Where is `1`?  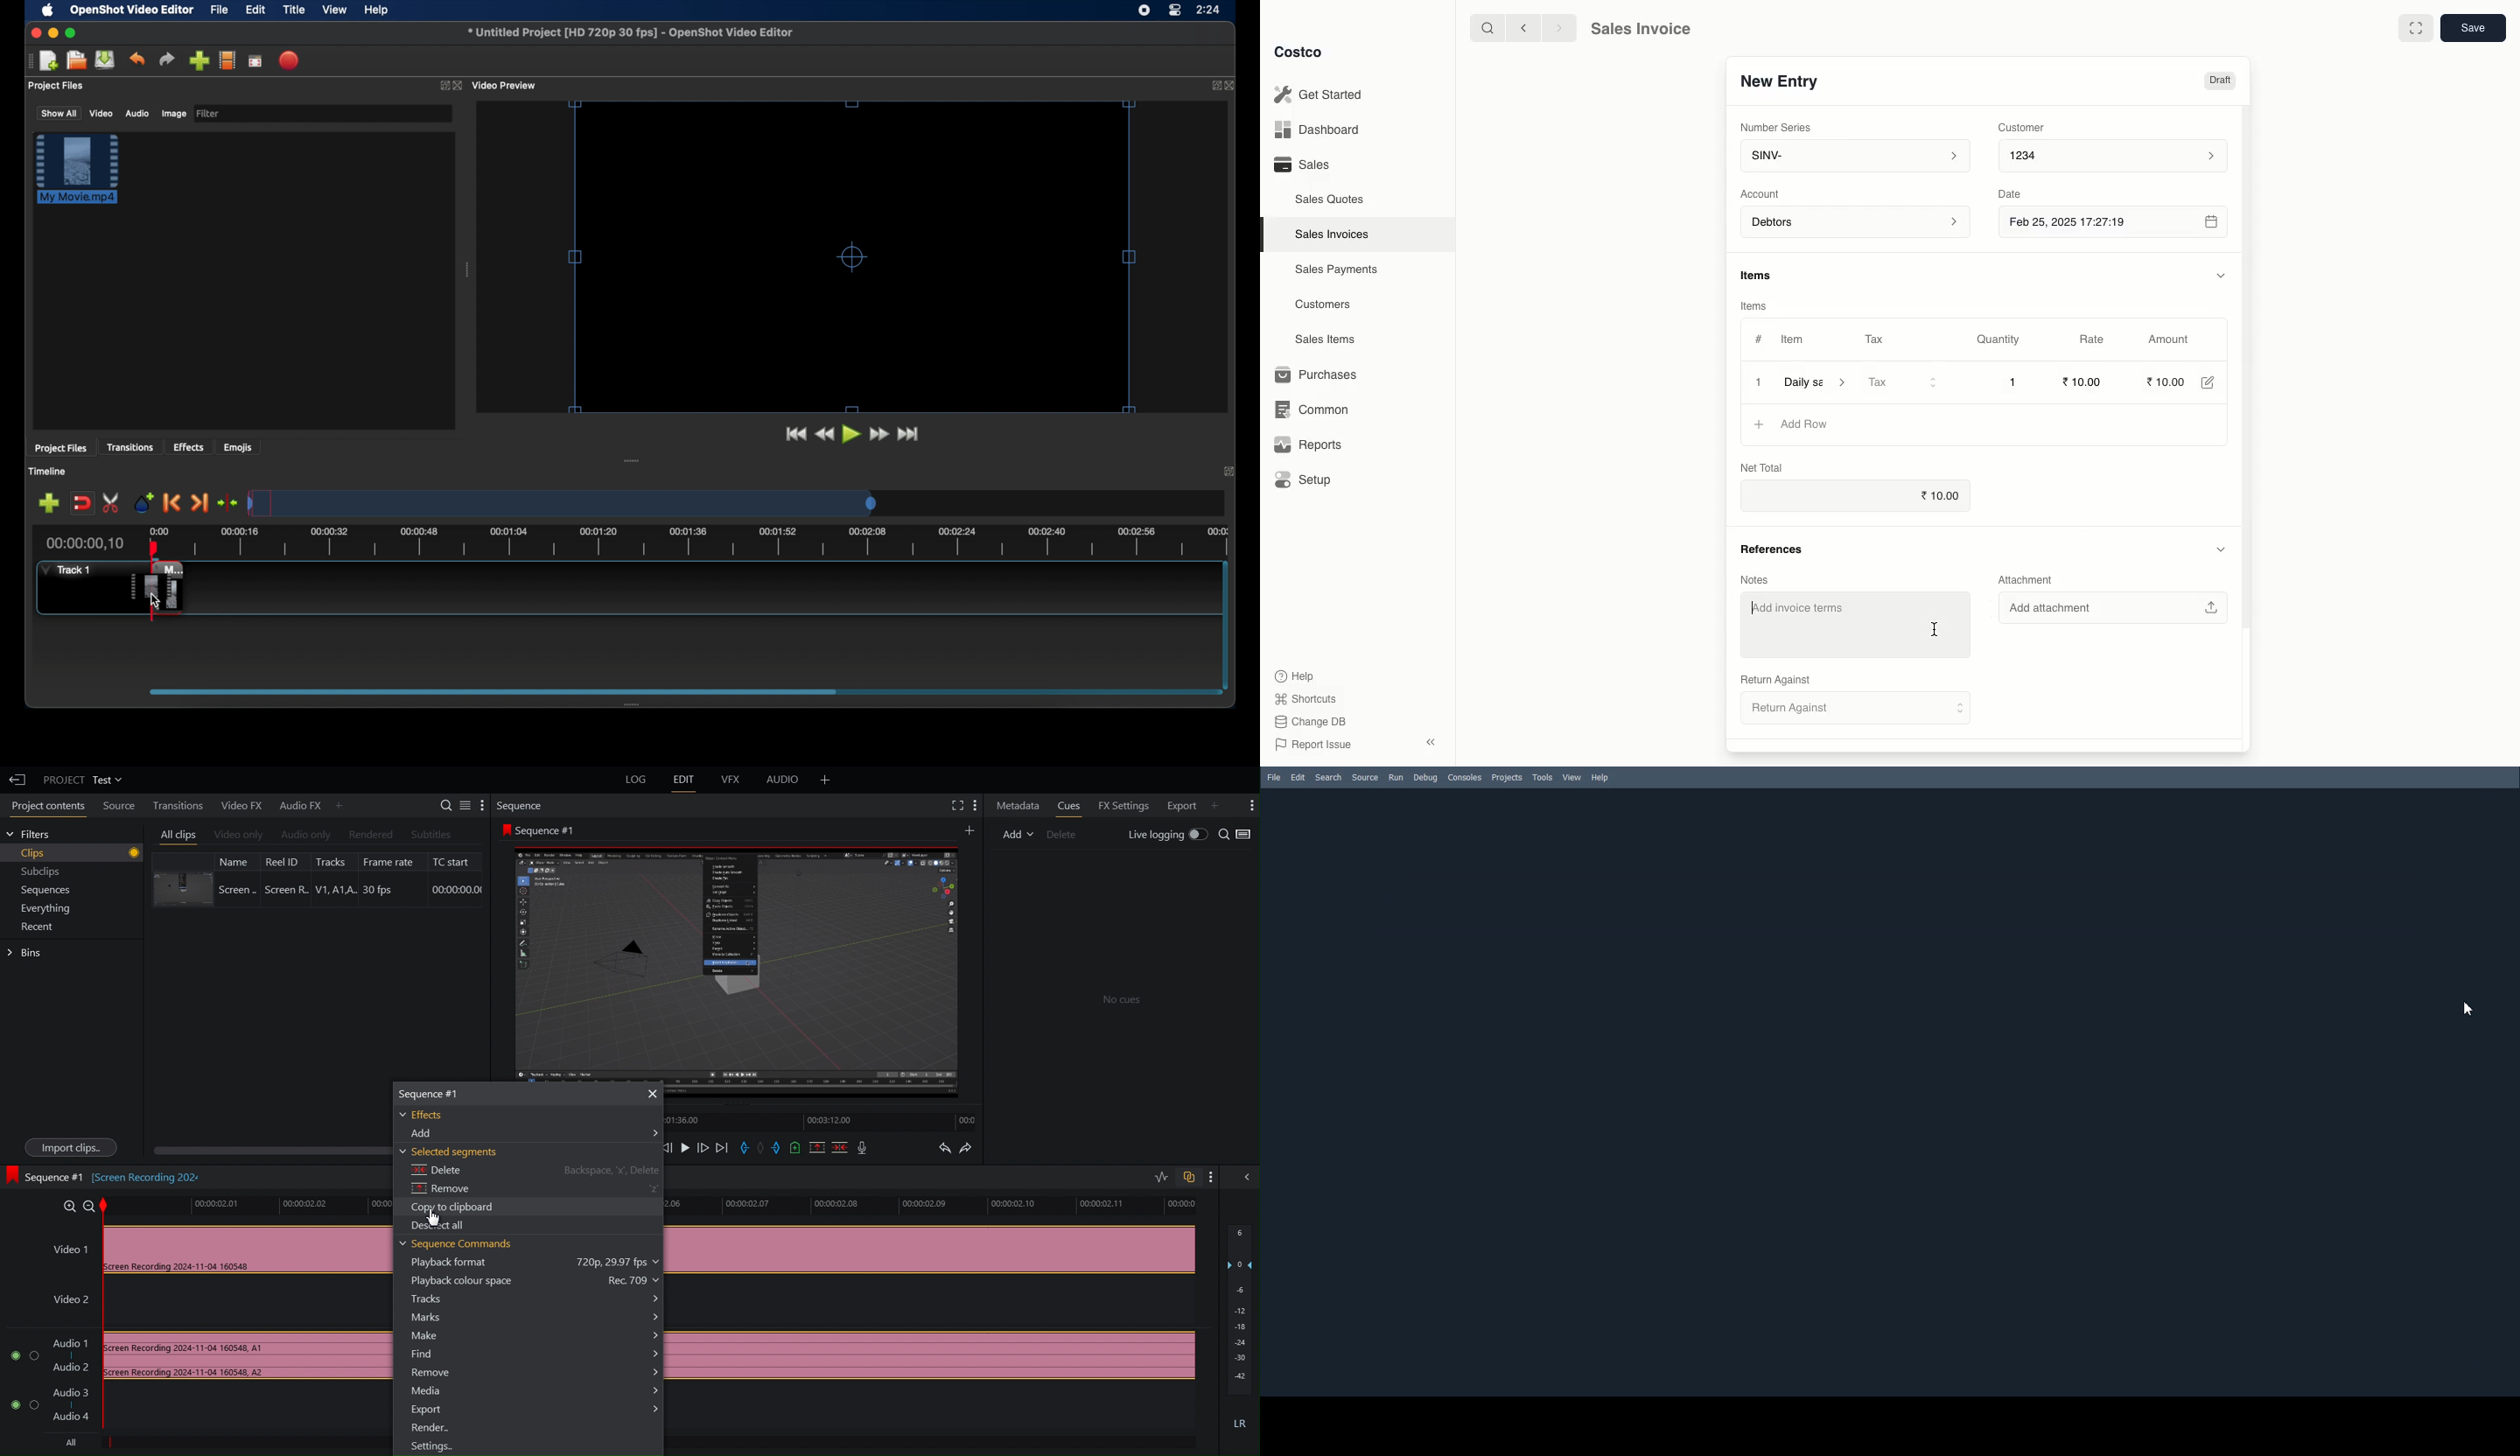 1 is located at coordinates (2014, 382).